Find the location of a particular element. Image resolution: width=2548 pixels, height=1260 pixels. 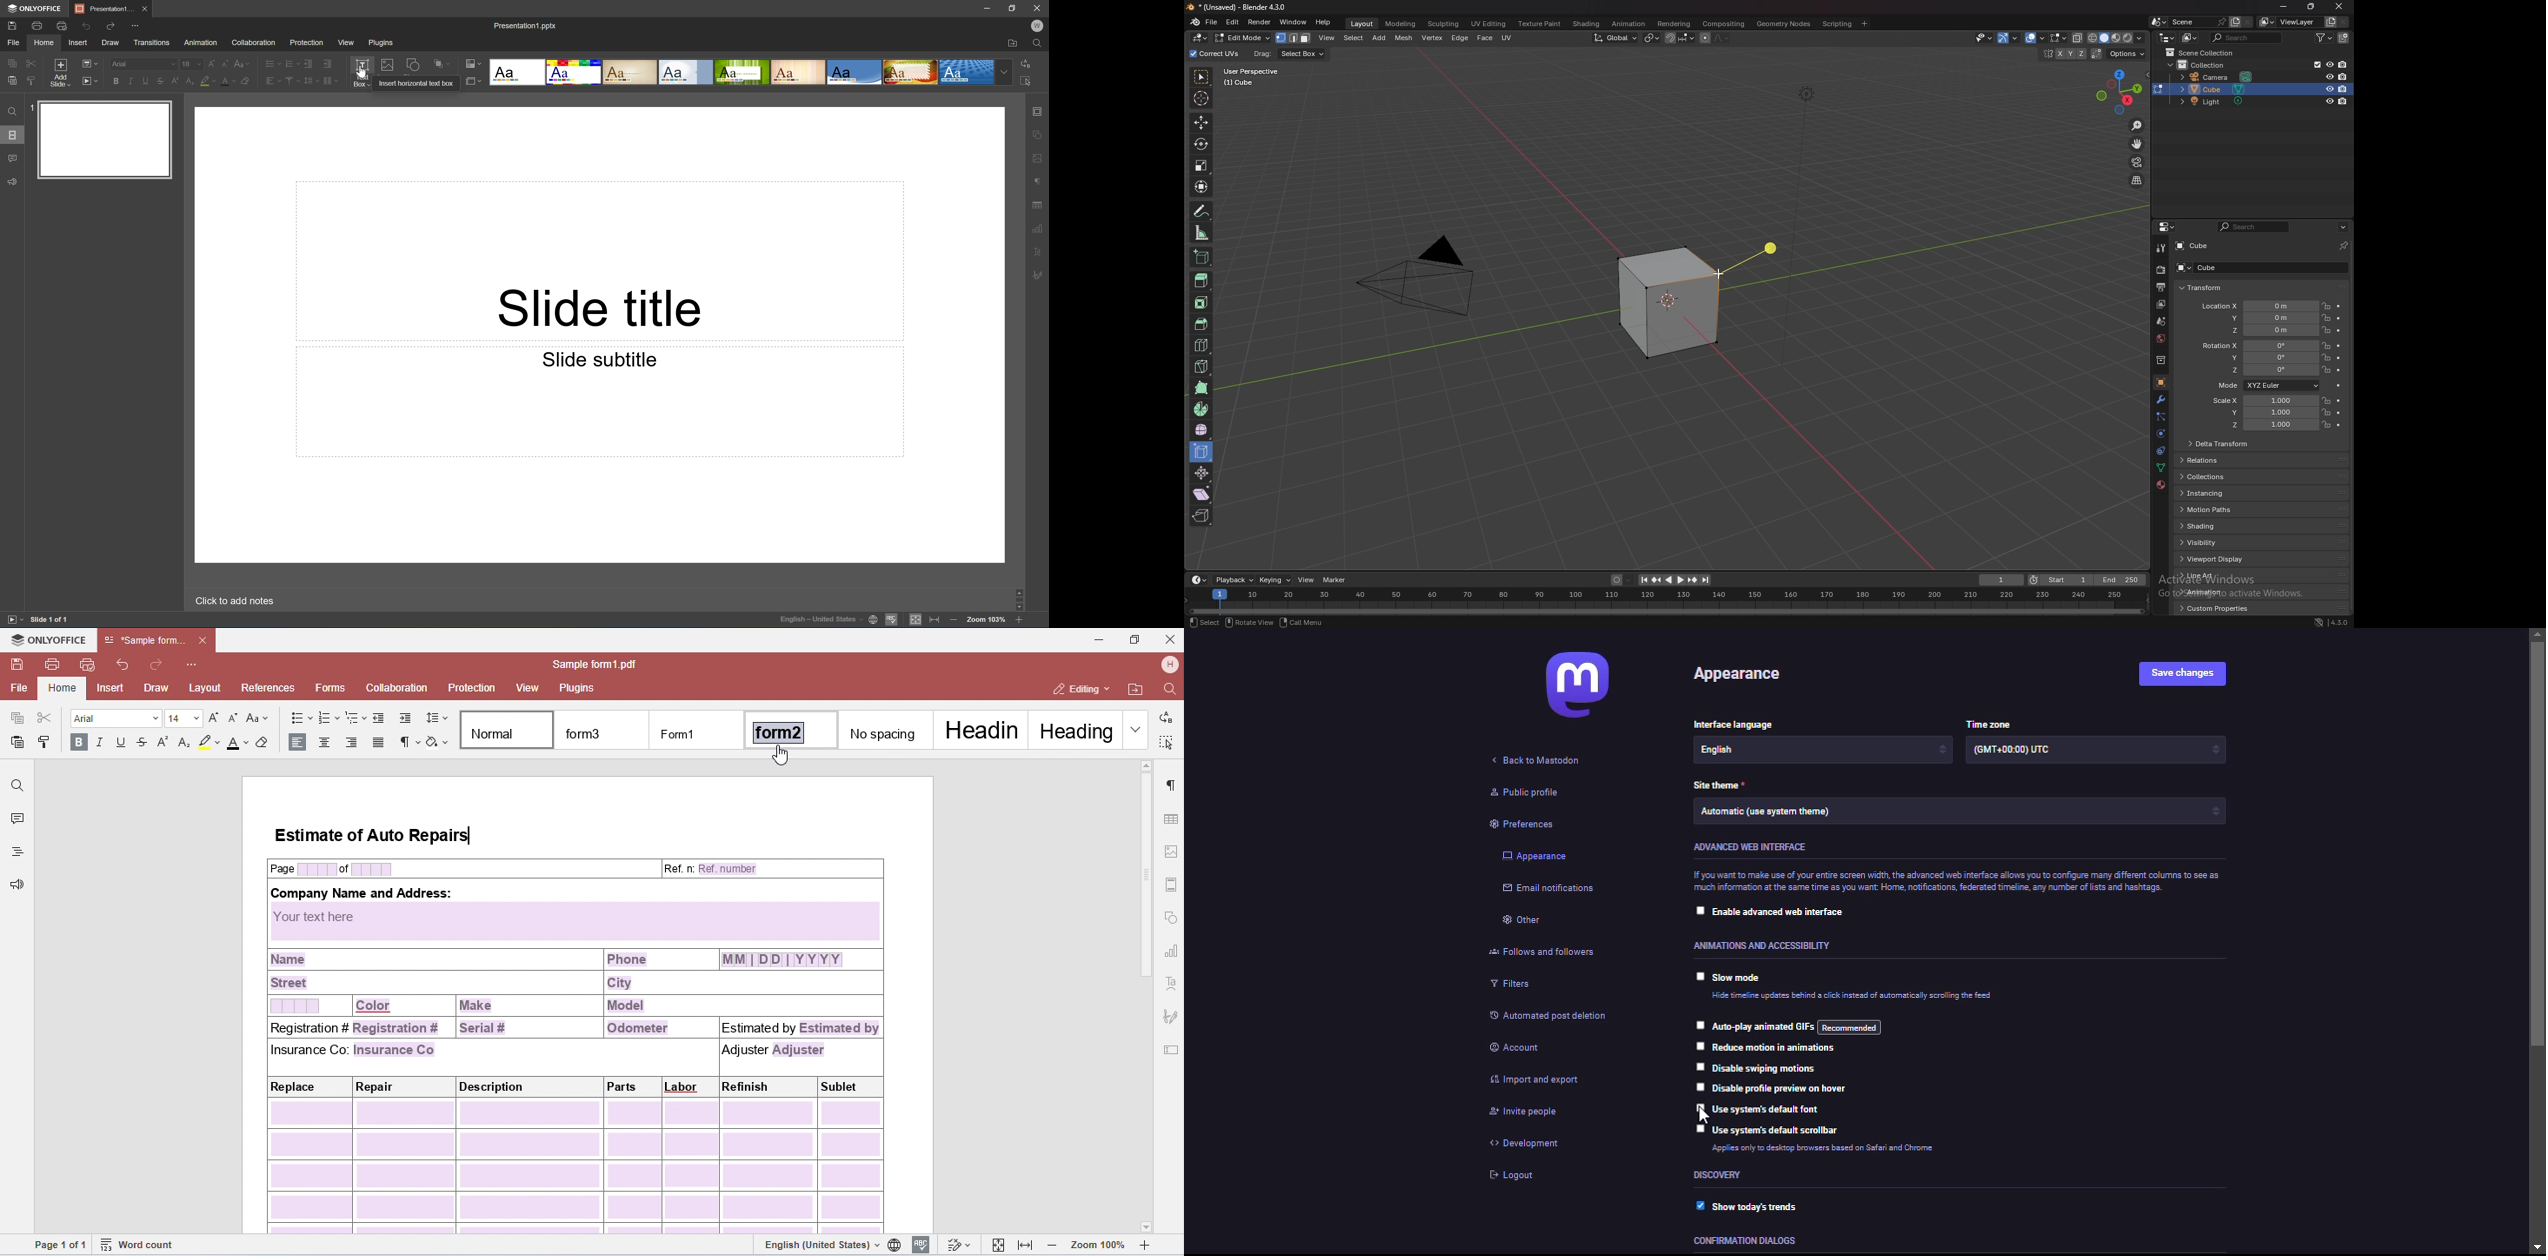

Undo is located at coordinates (85, 26).